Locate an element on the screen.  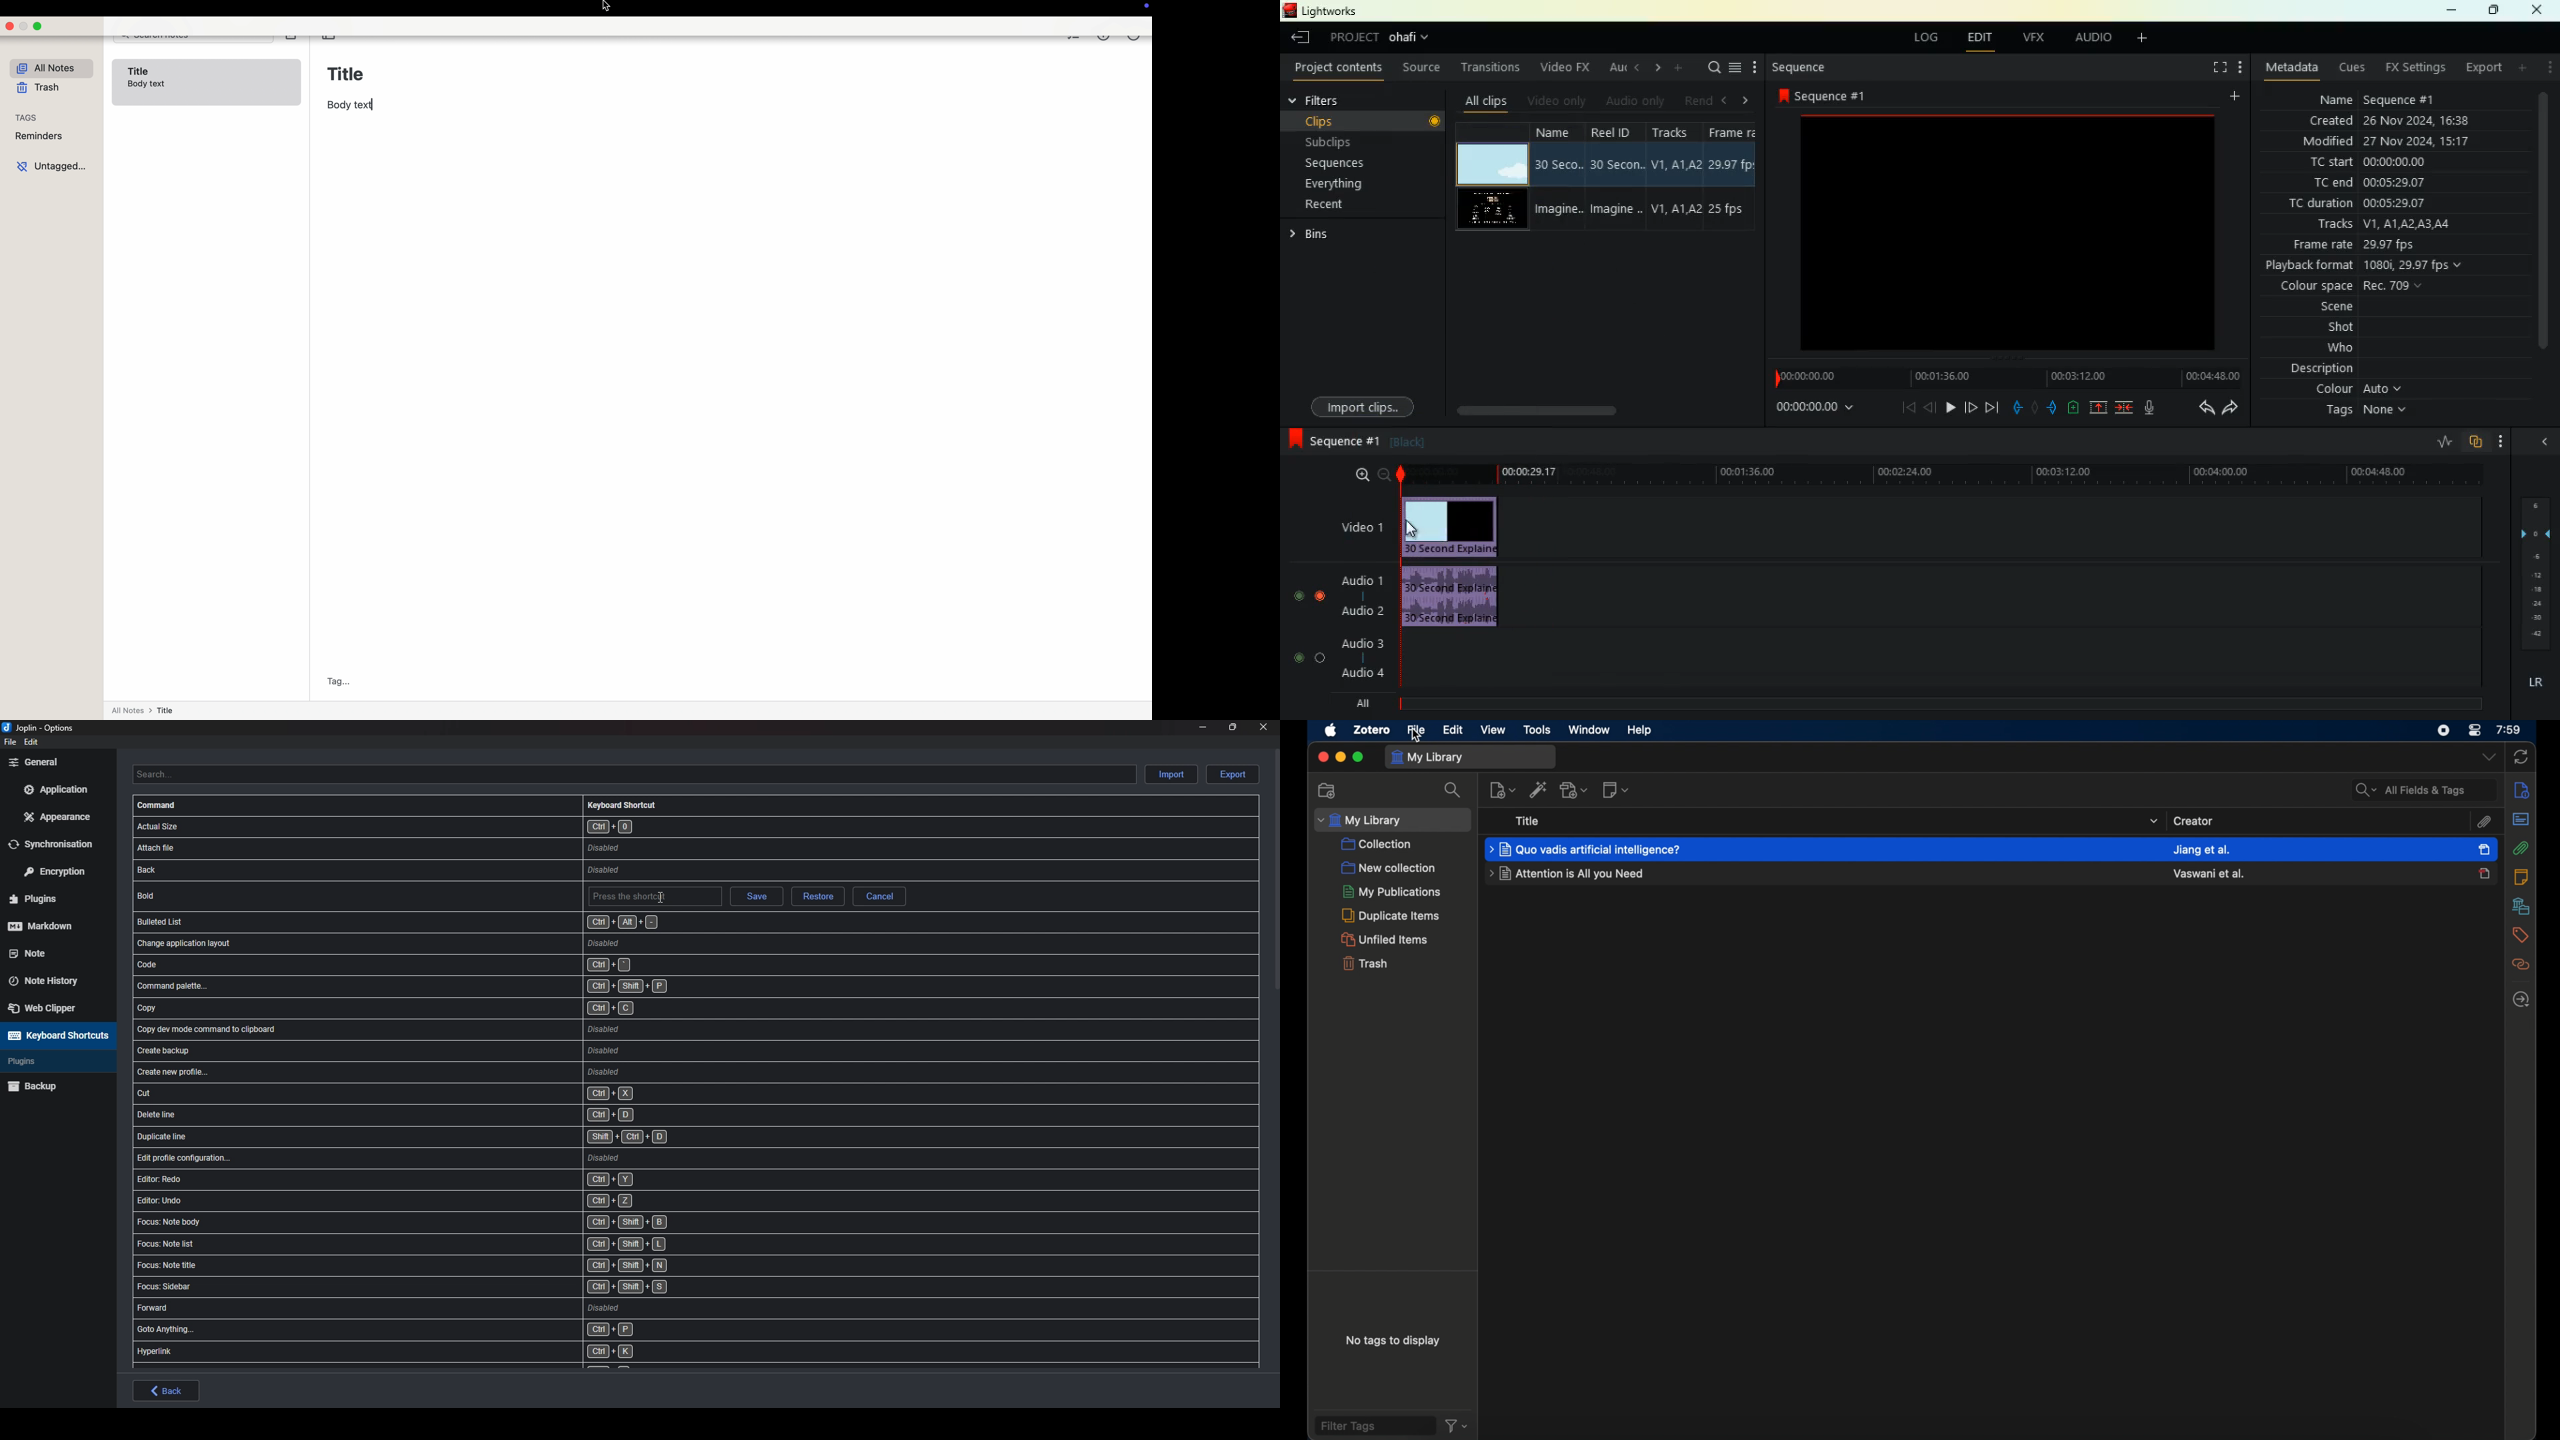
time is located at coordinates (2002, 376).